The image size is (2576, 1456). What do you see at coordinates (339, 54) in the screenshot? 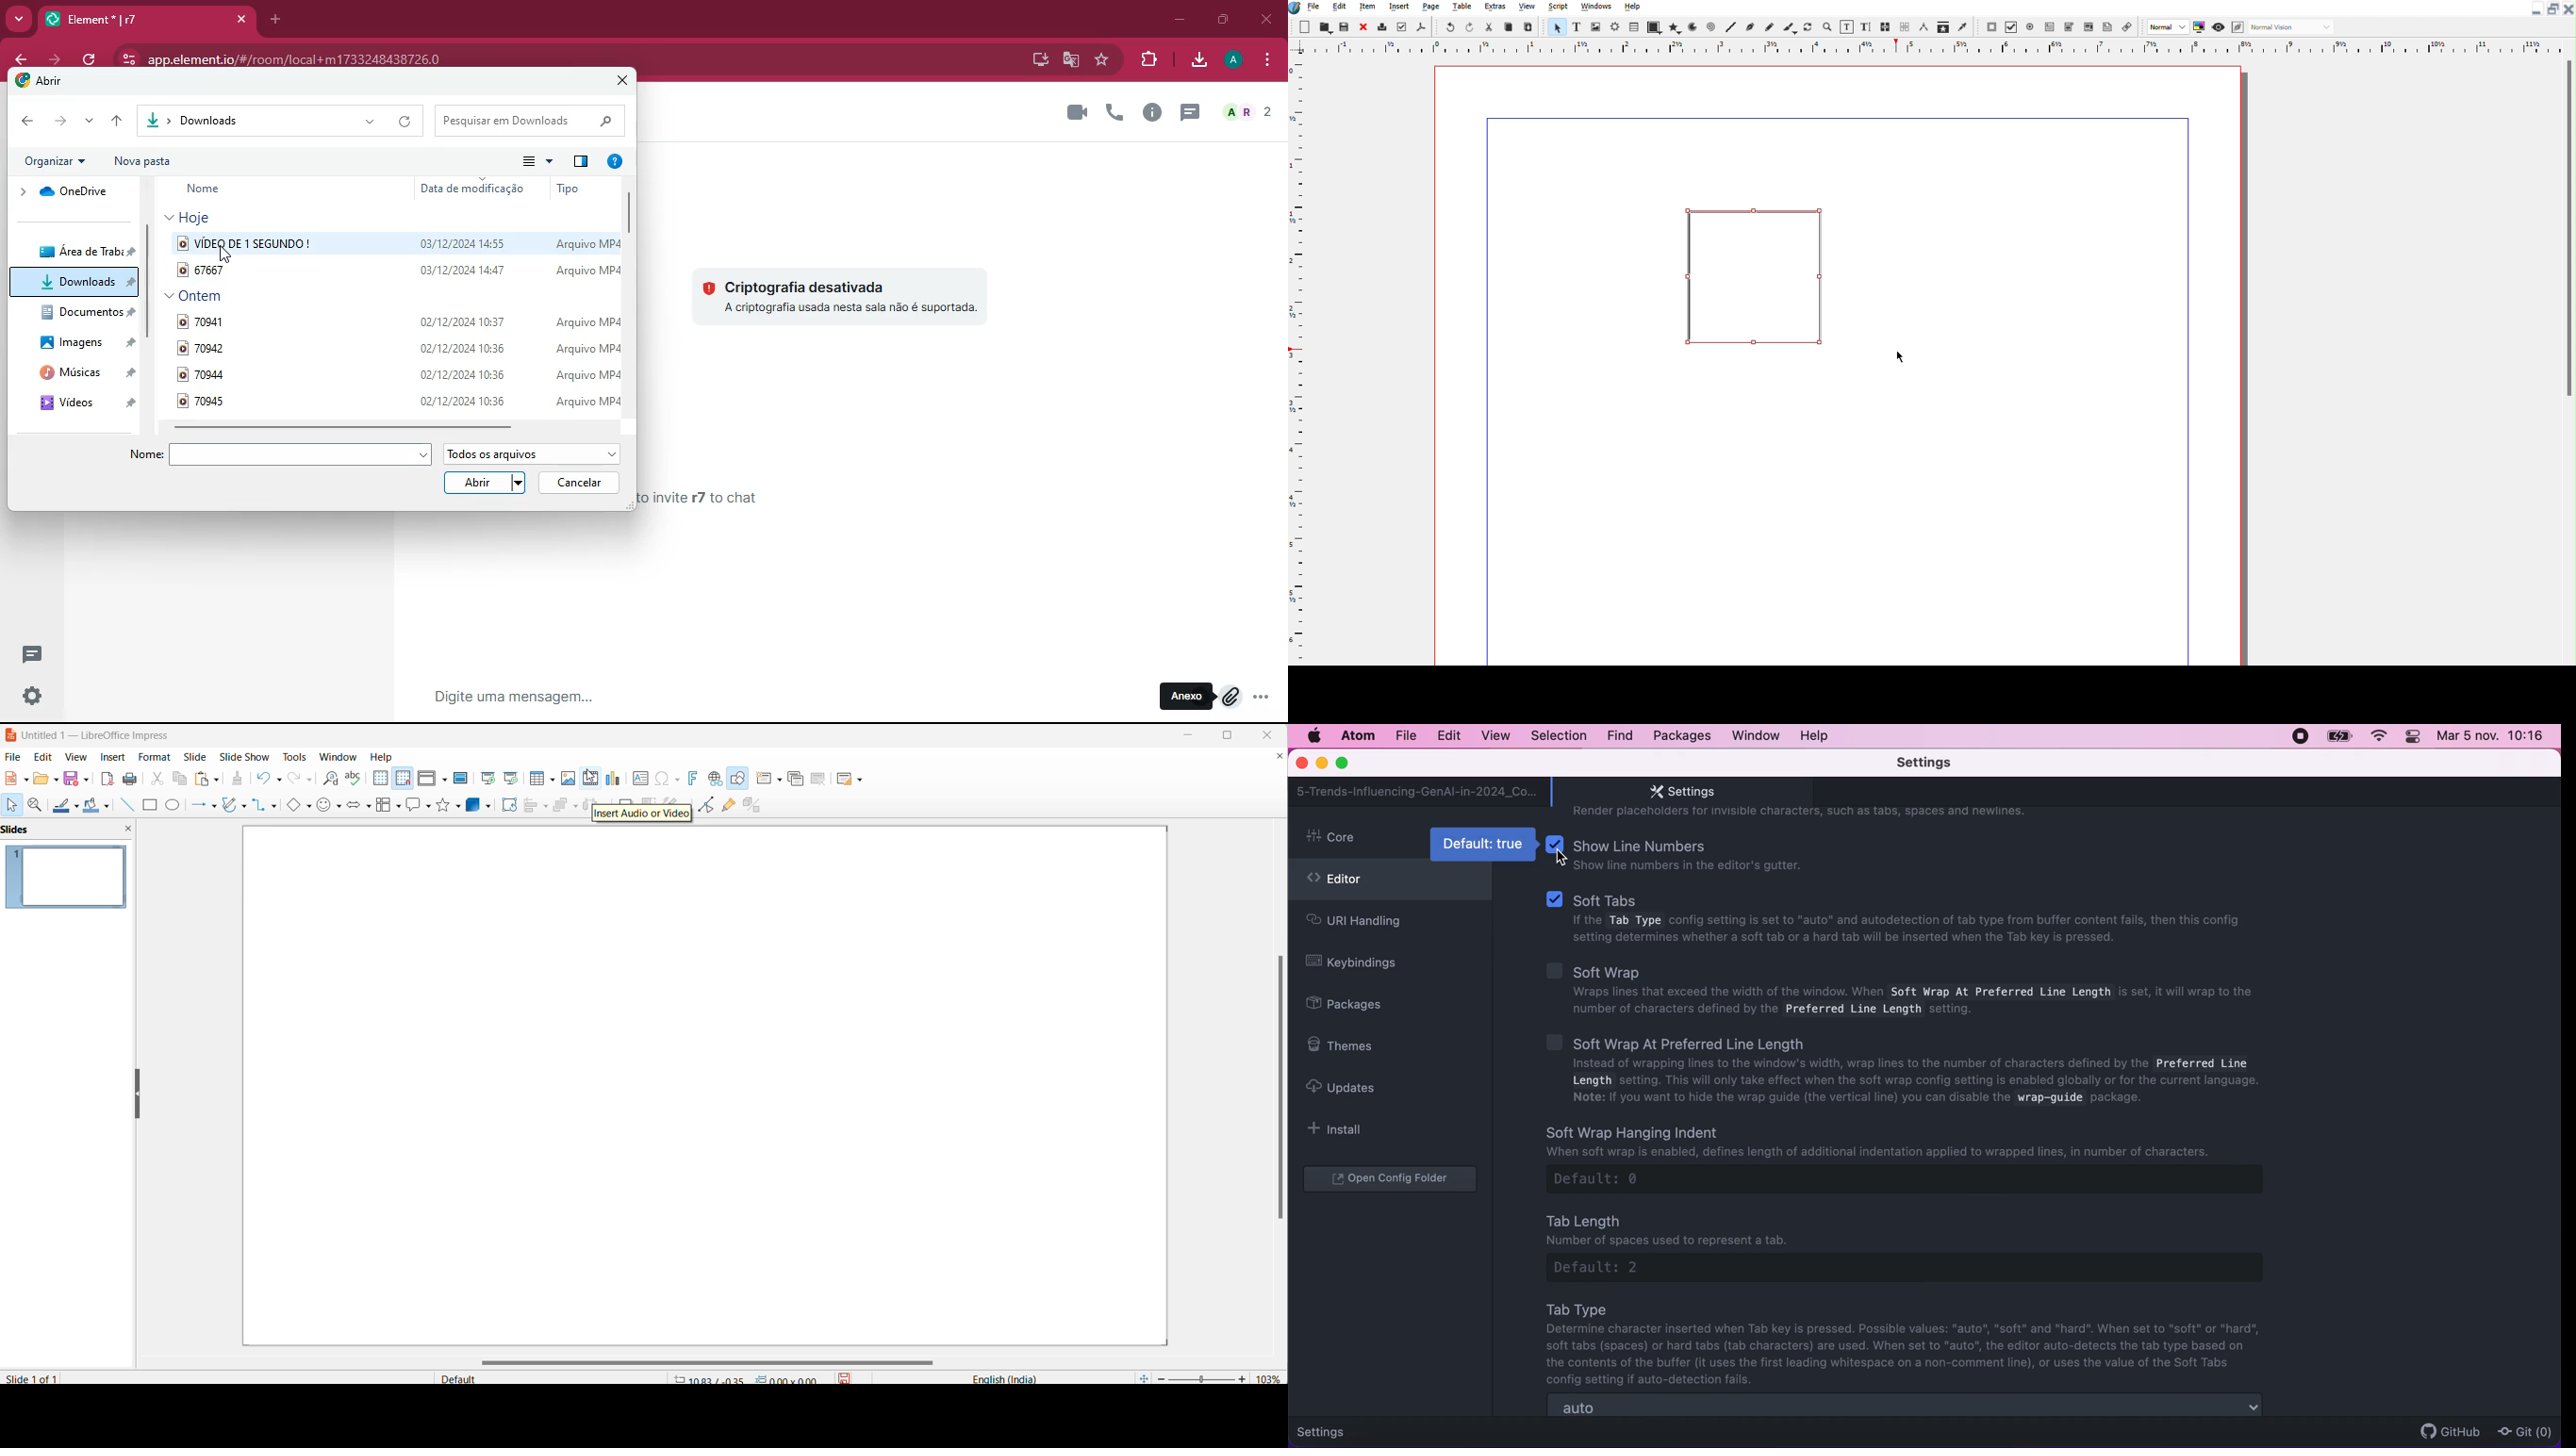
I see `app.element.io/#/room/local+m1733248438726.0` at bounding box center [339, 54].